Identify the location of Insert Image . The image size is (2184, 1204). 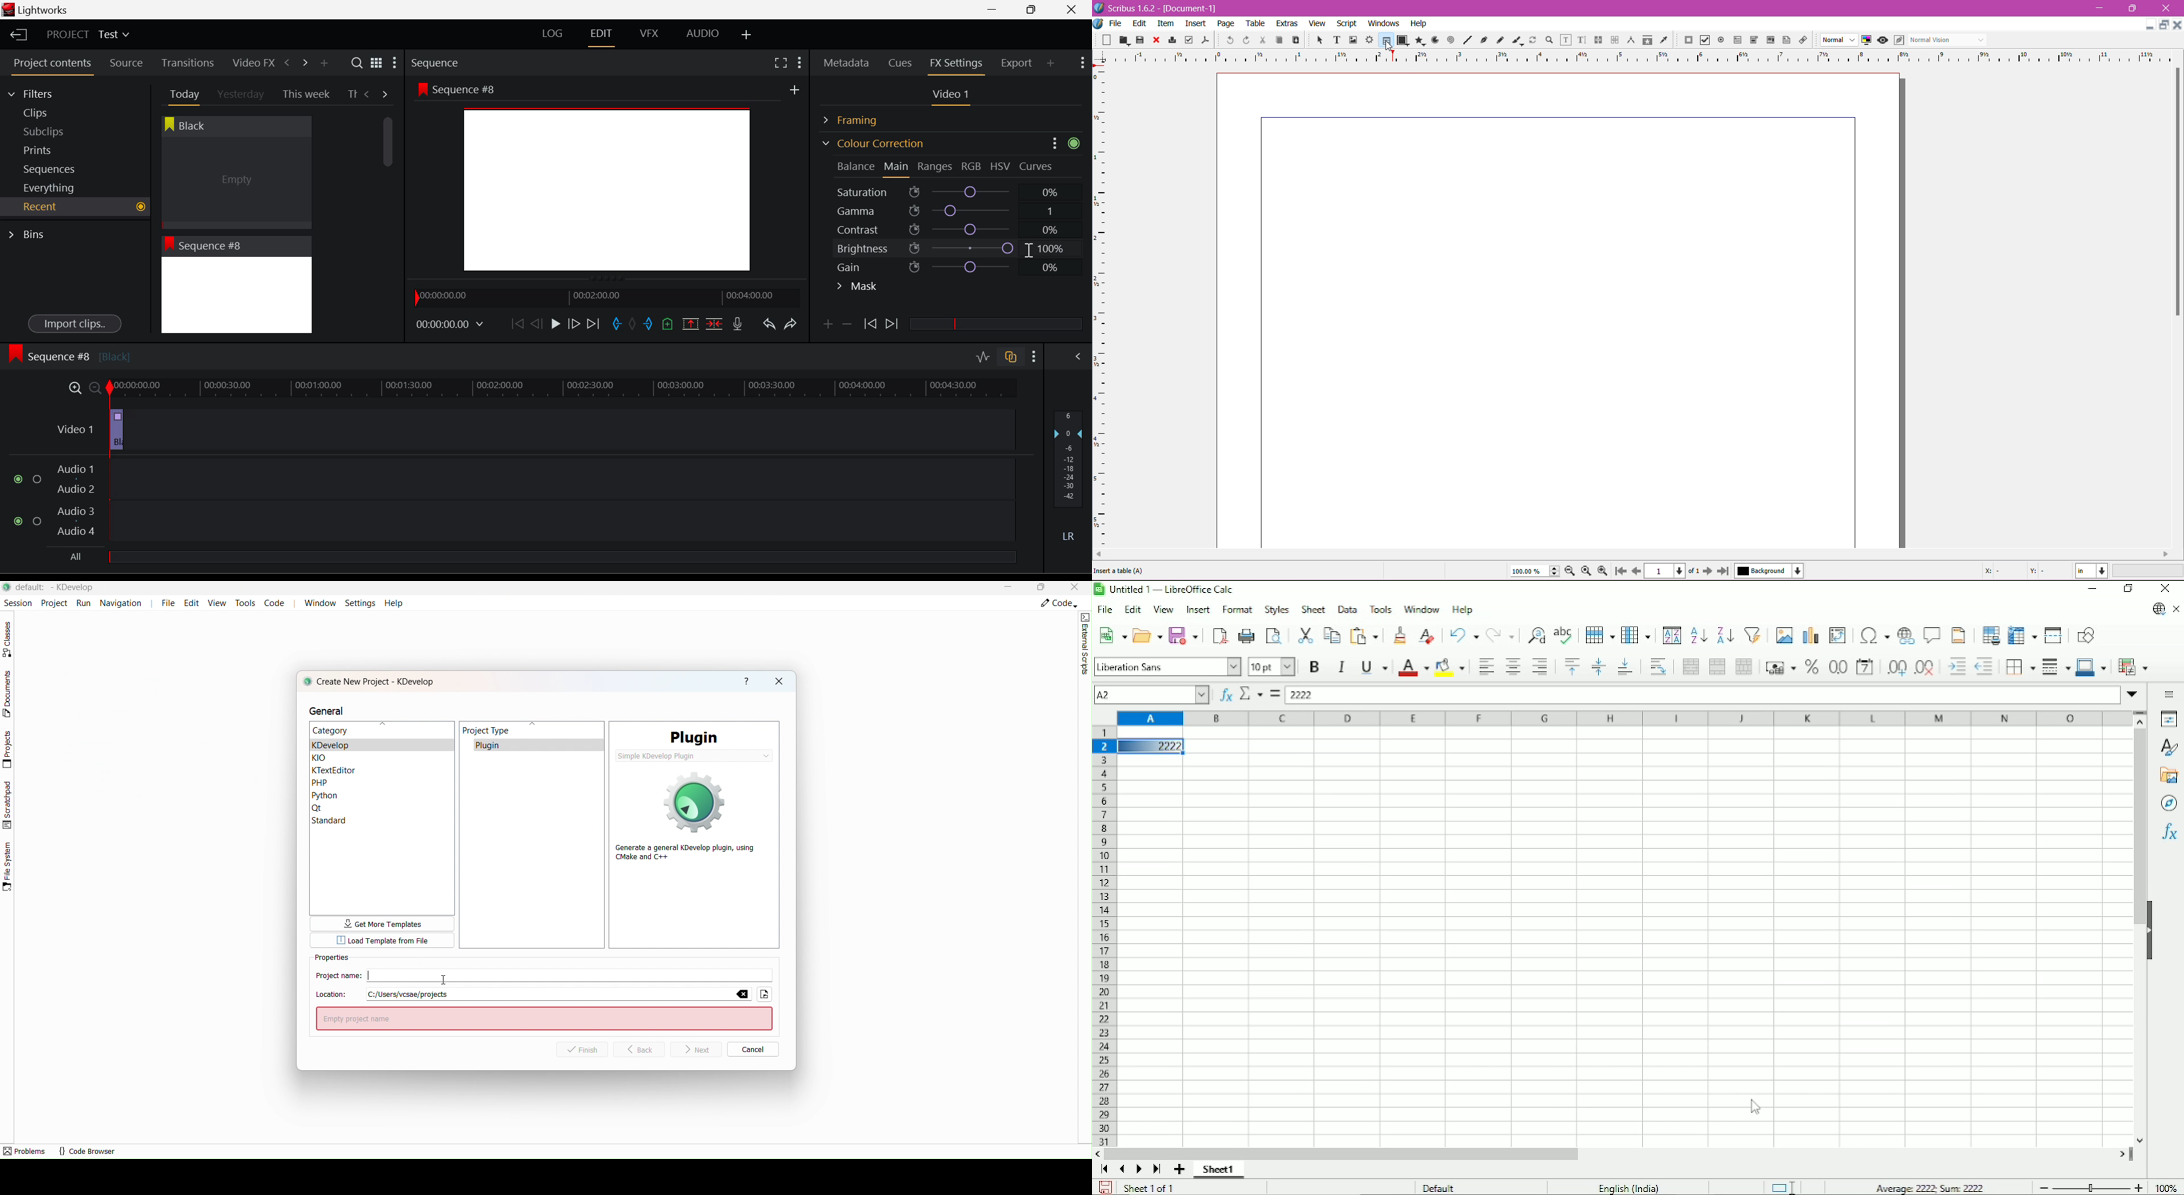
(1782, 634).